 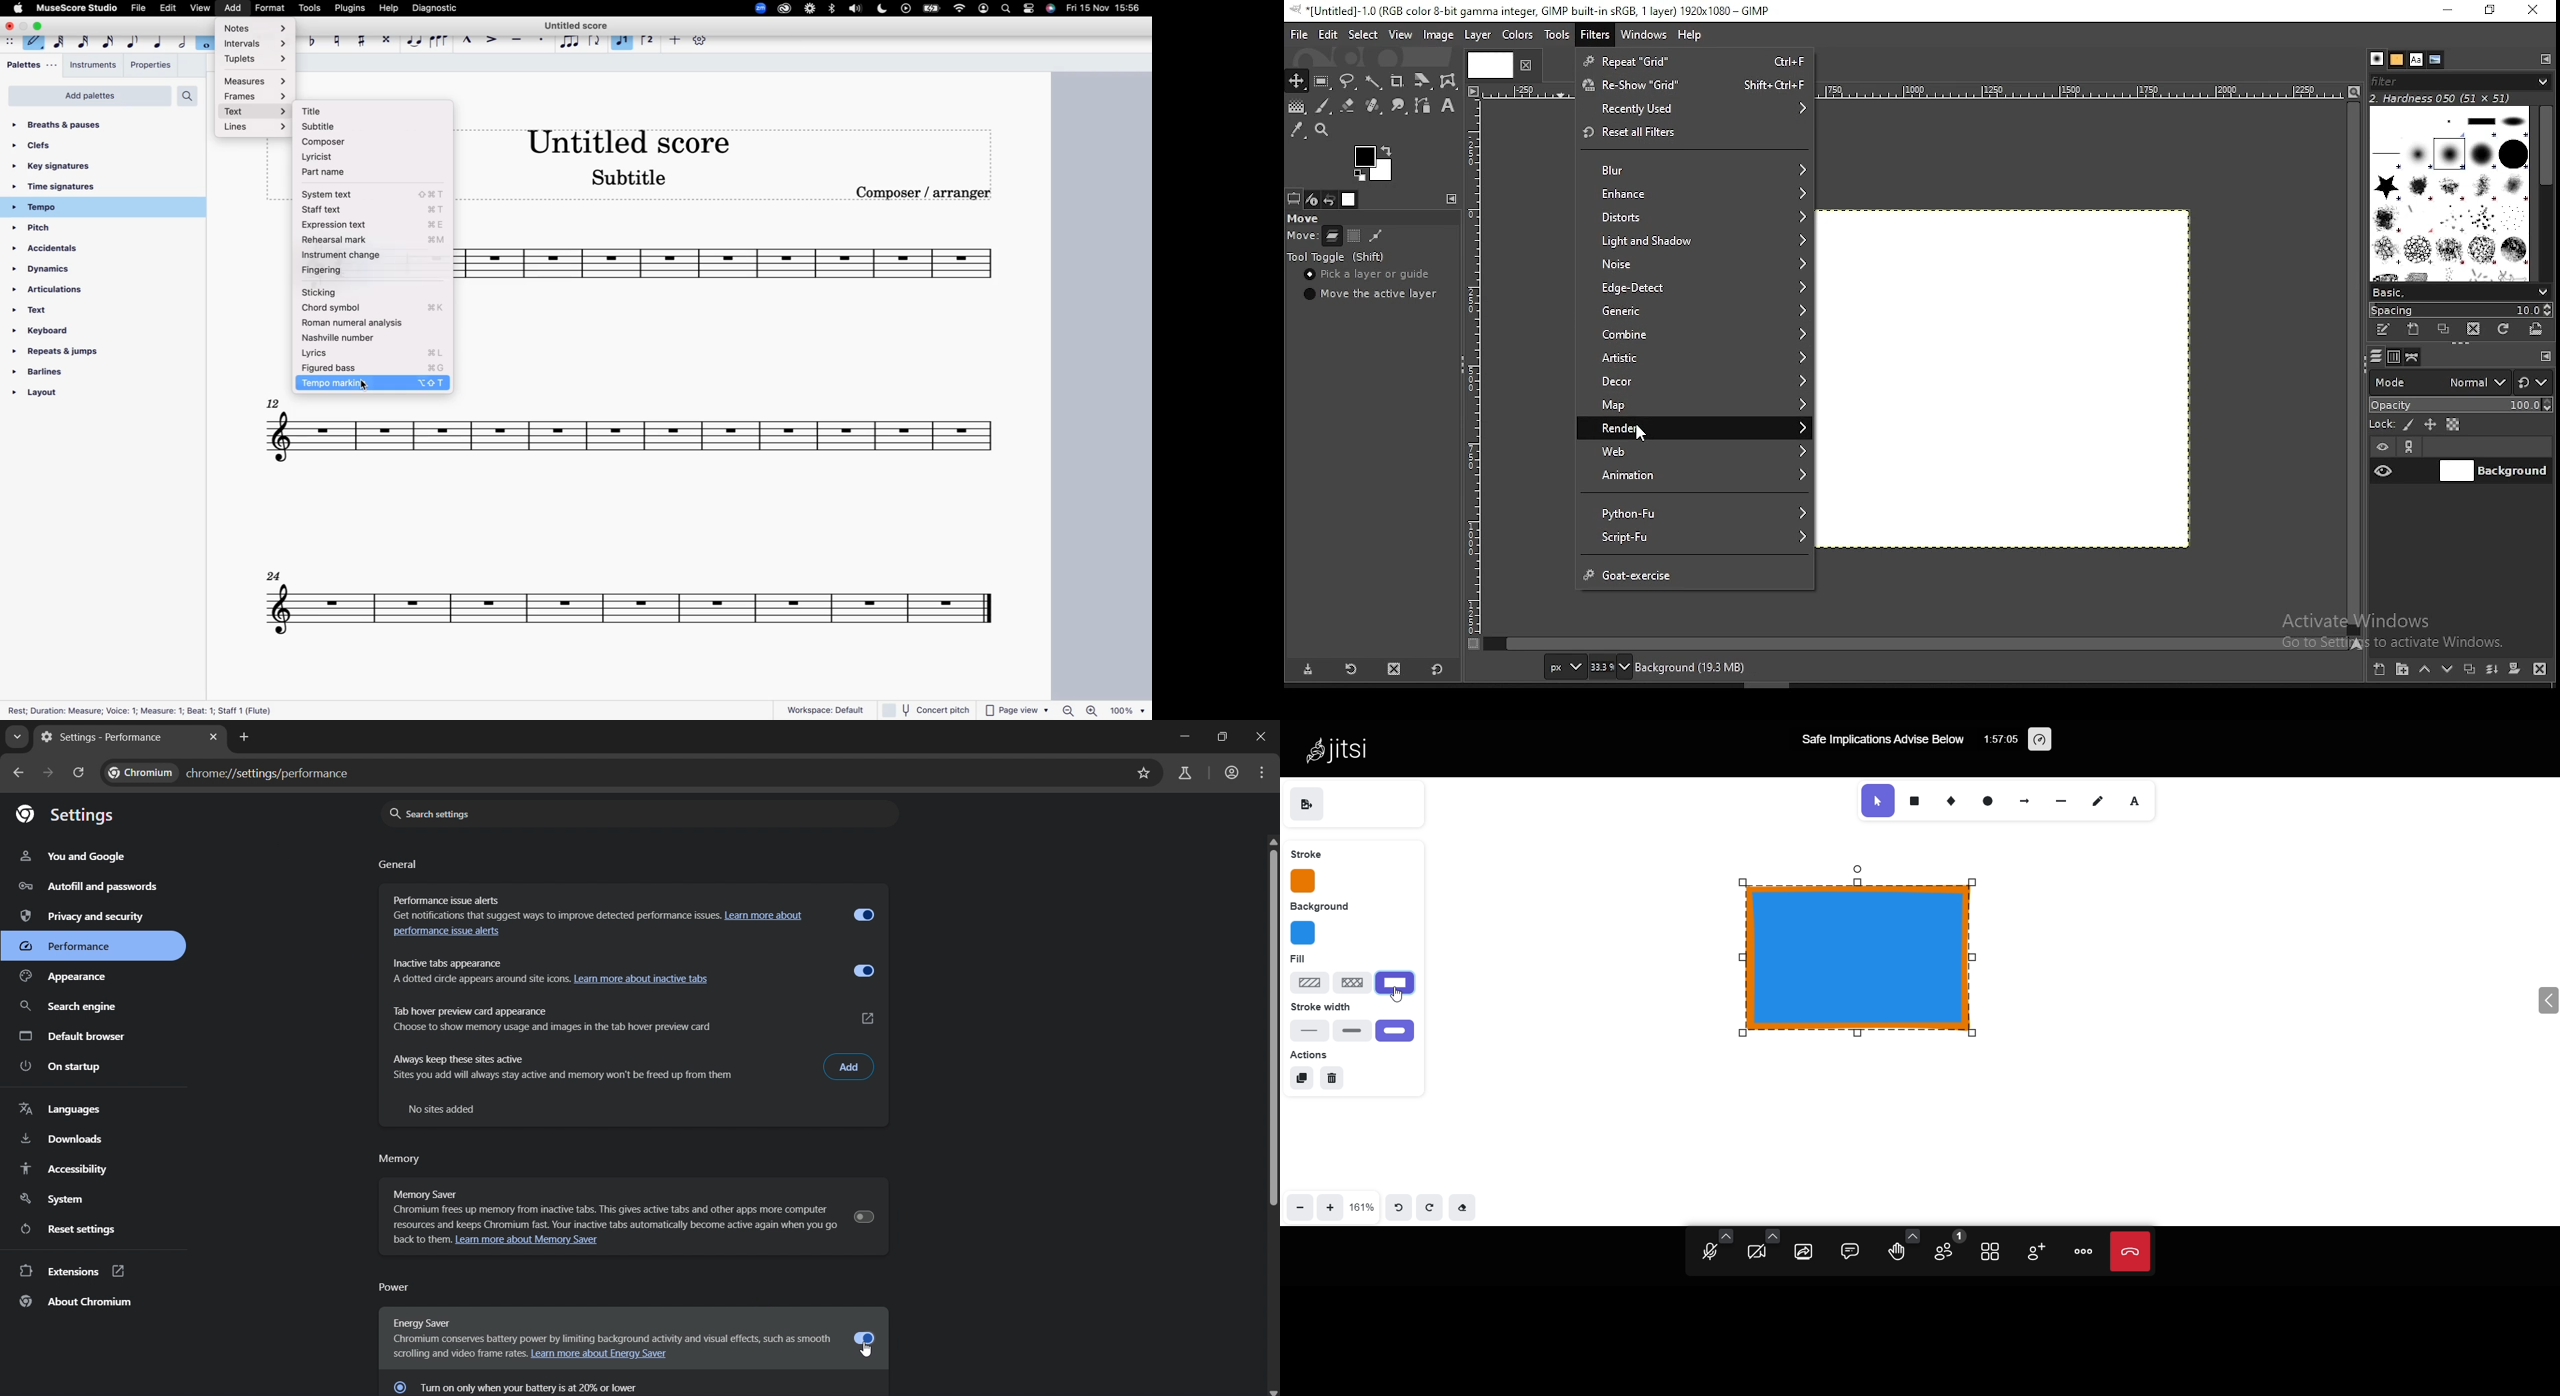 What do you see at coordinates (2027, 800) in the screenshot?
I see `arrow` at bounding box center [2027, 800].